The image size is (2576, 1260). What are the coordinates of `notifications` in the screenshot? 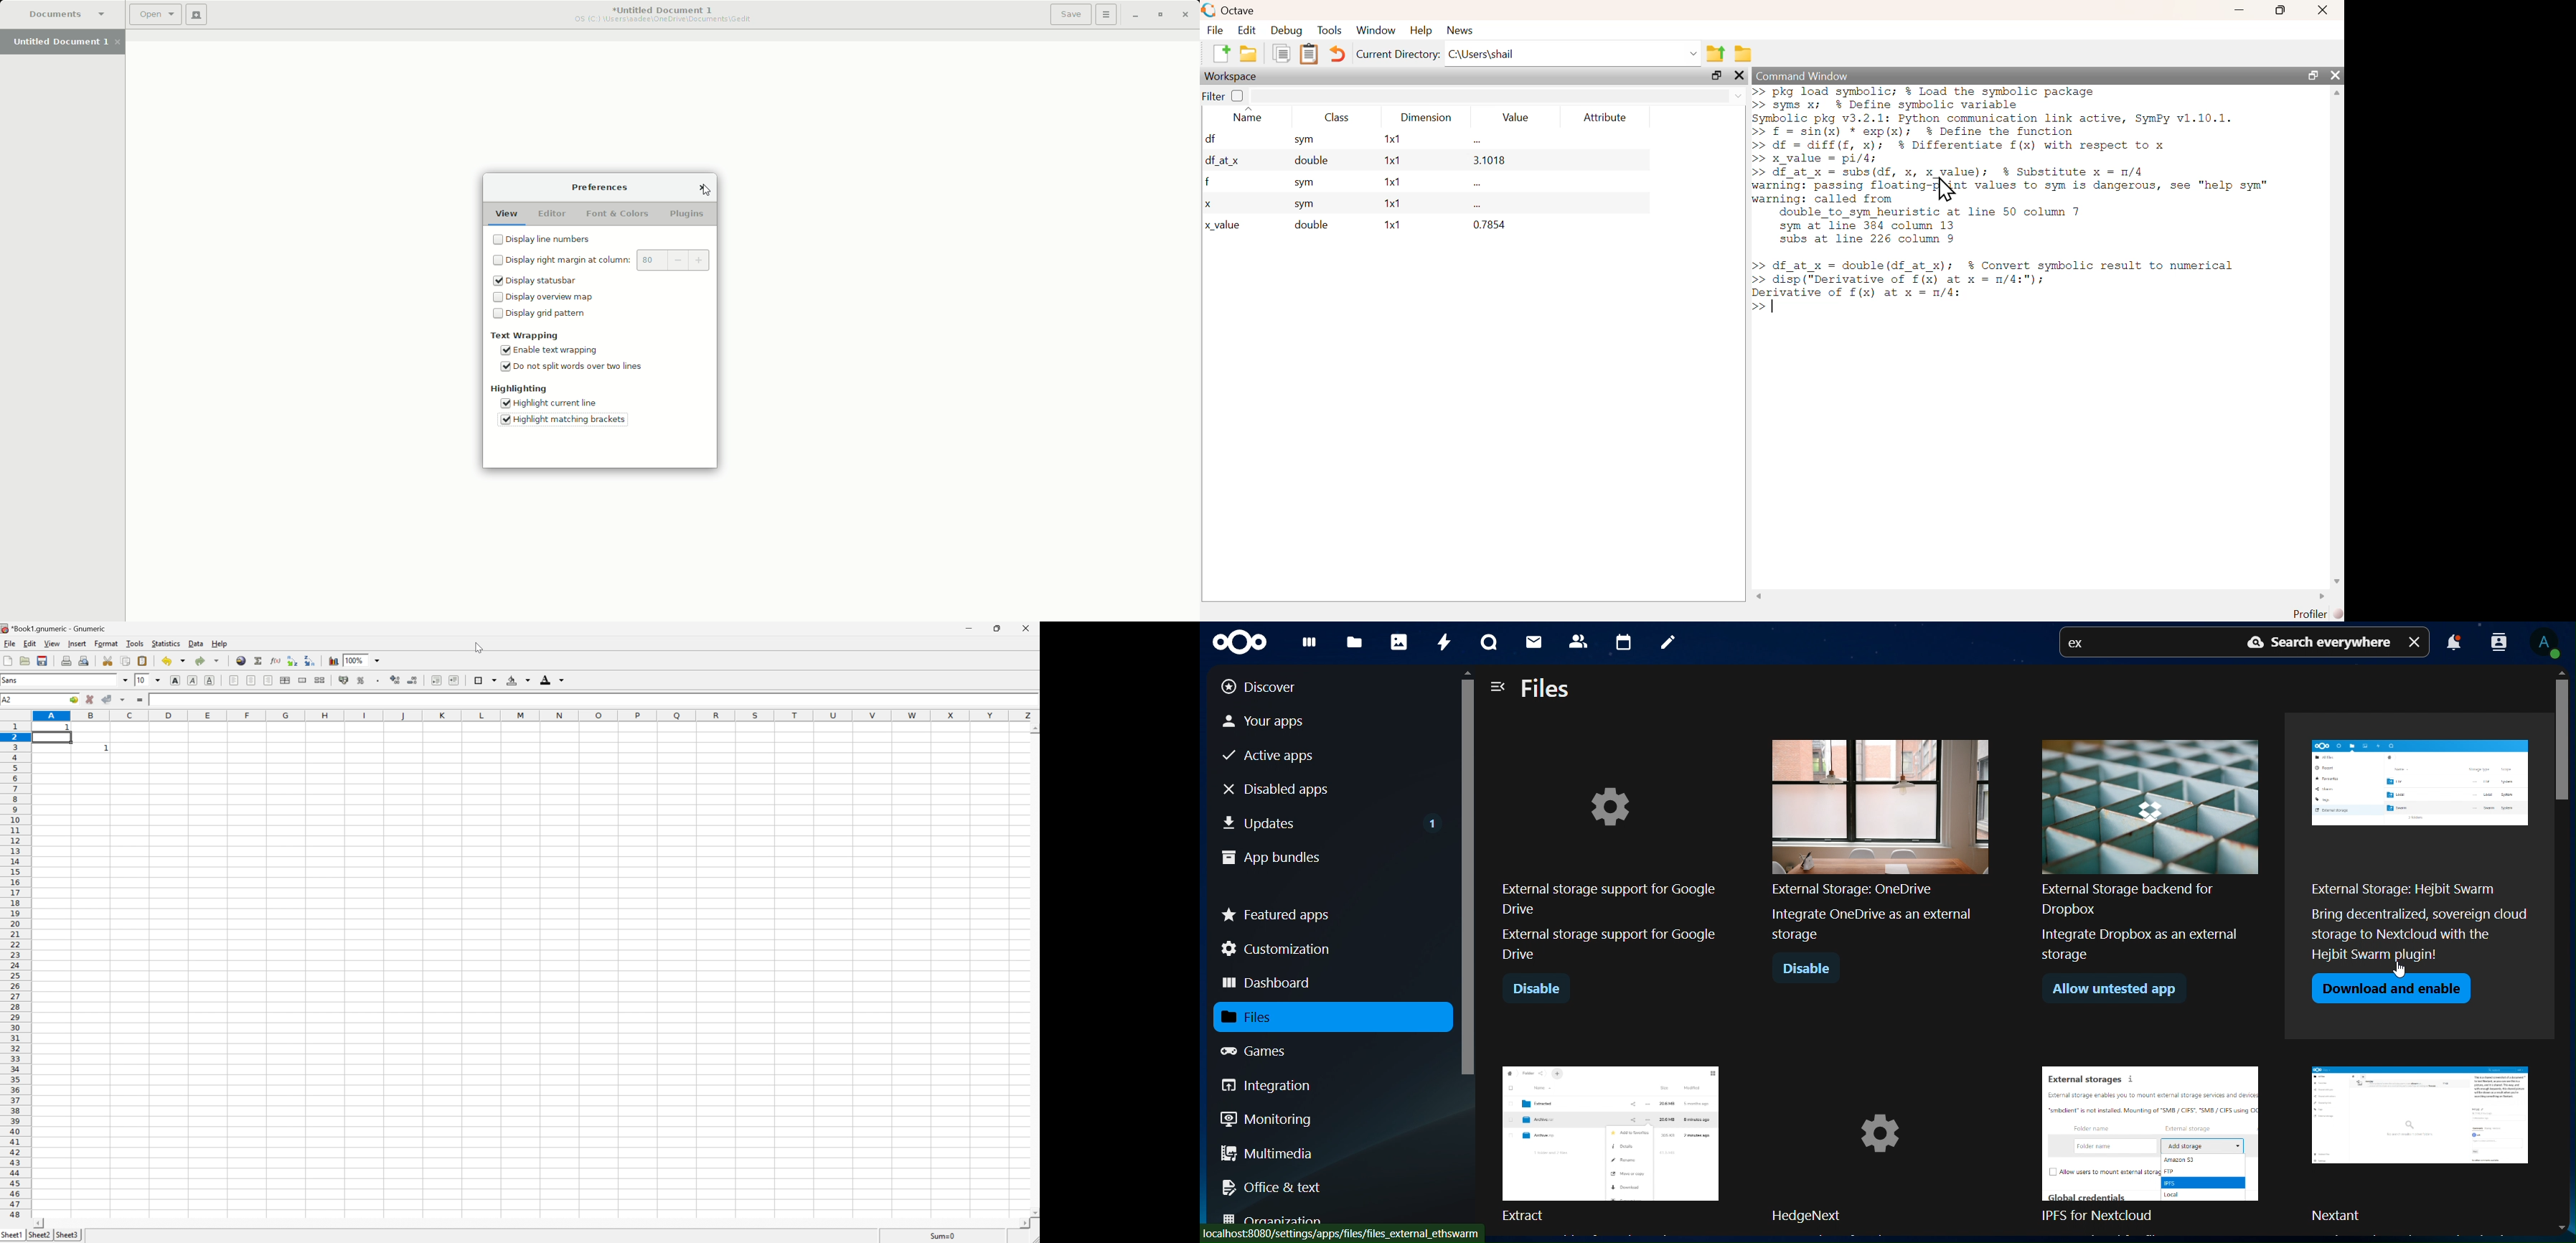 It's located at (2453, 644).